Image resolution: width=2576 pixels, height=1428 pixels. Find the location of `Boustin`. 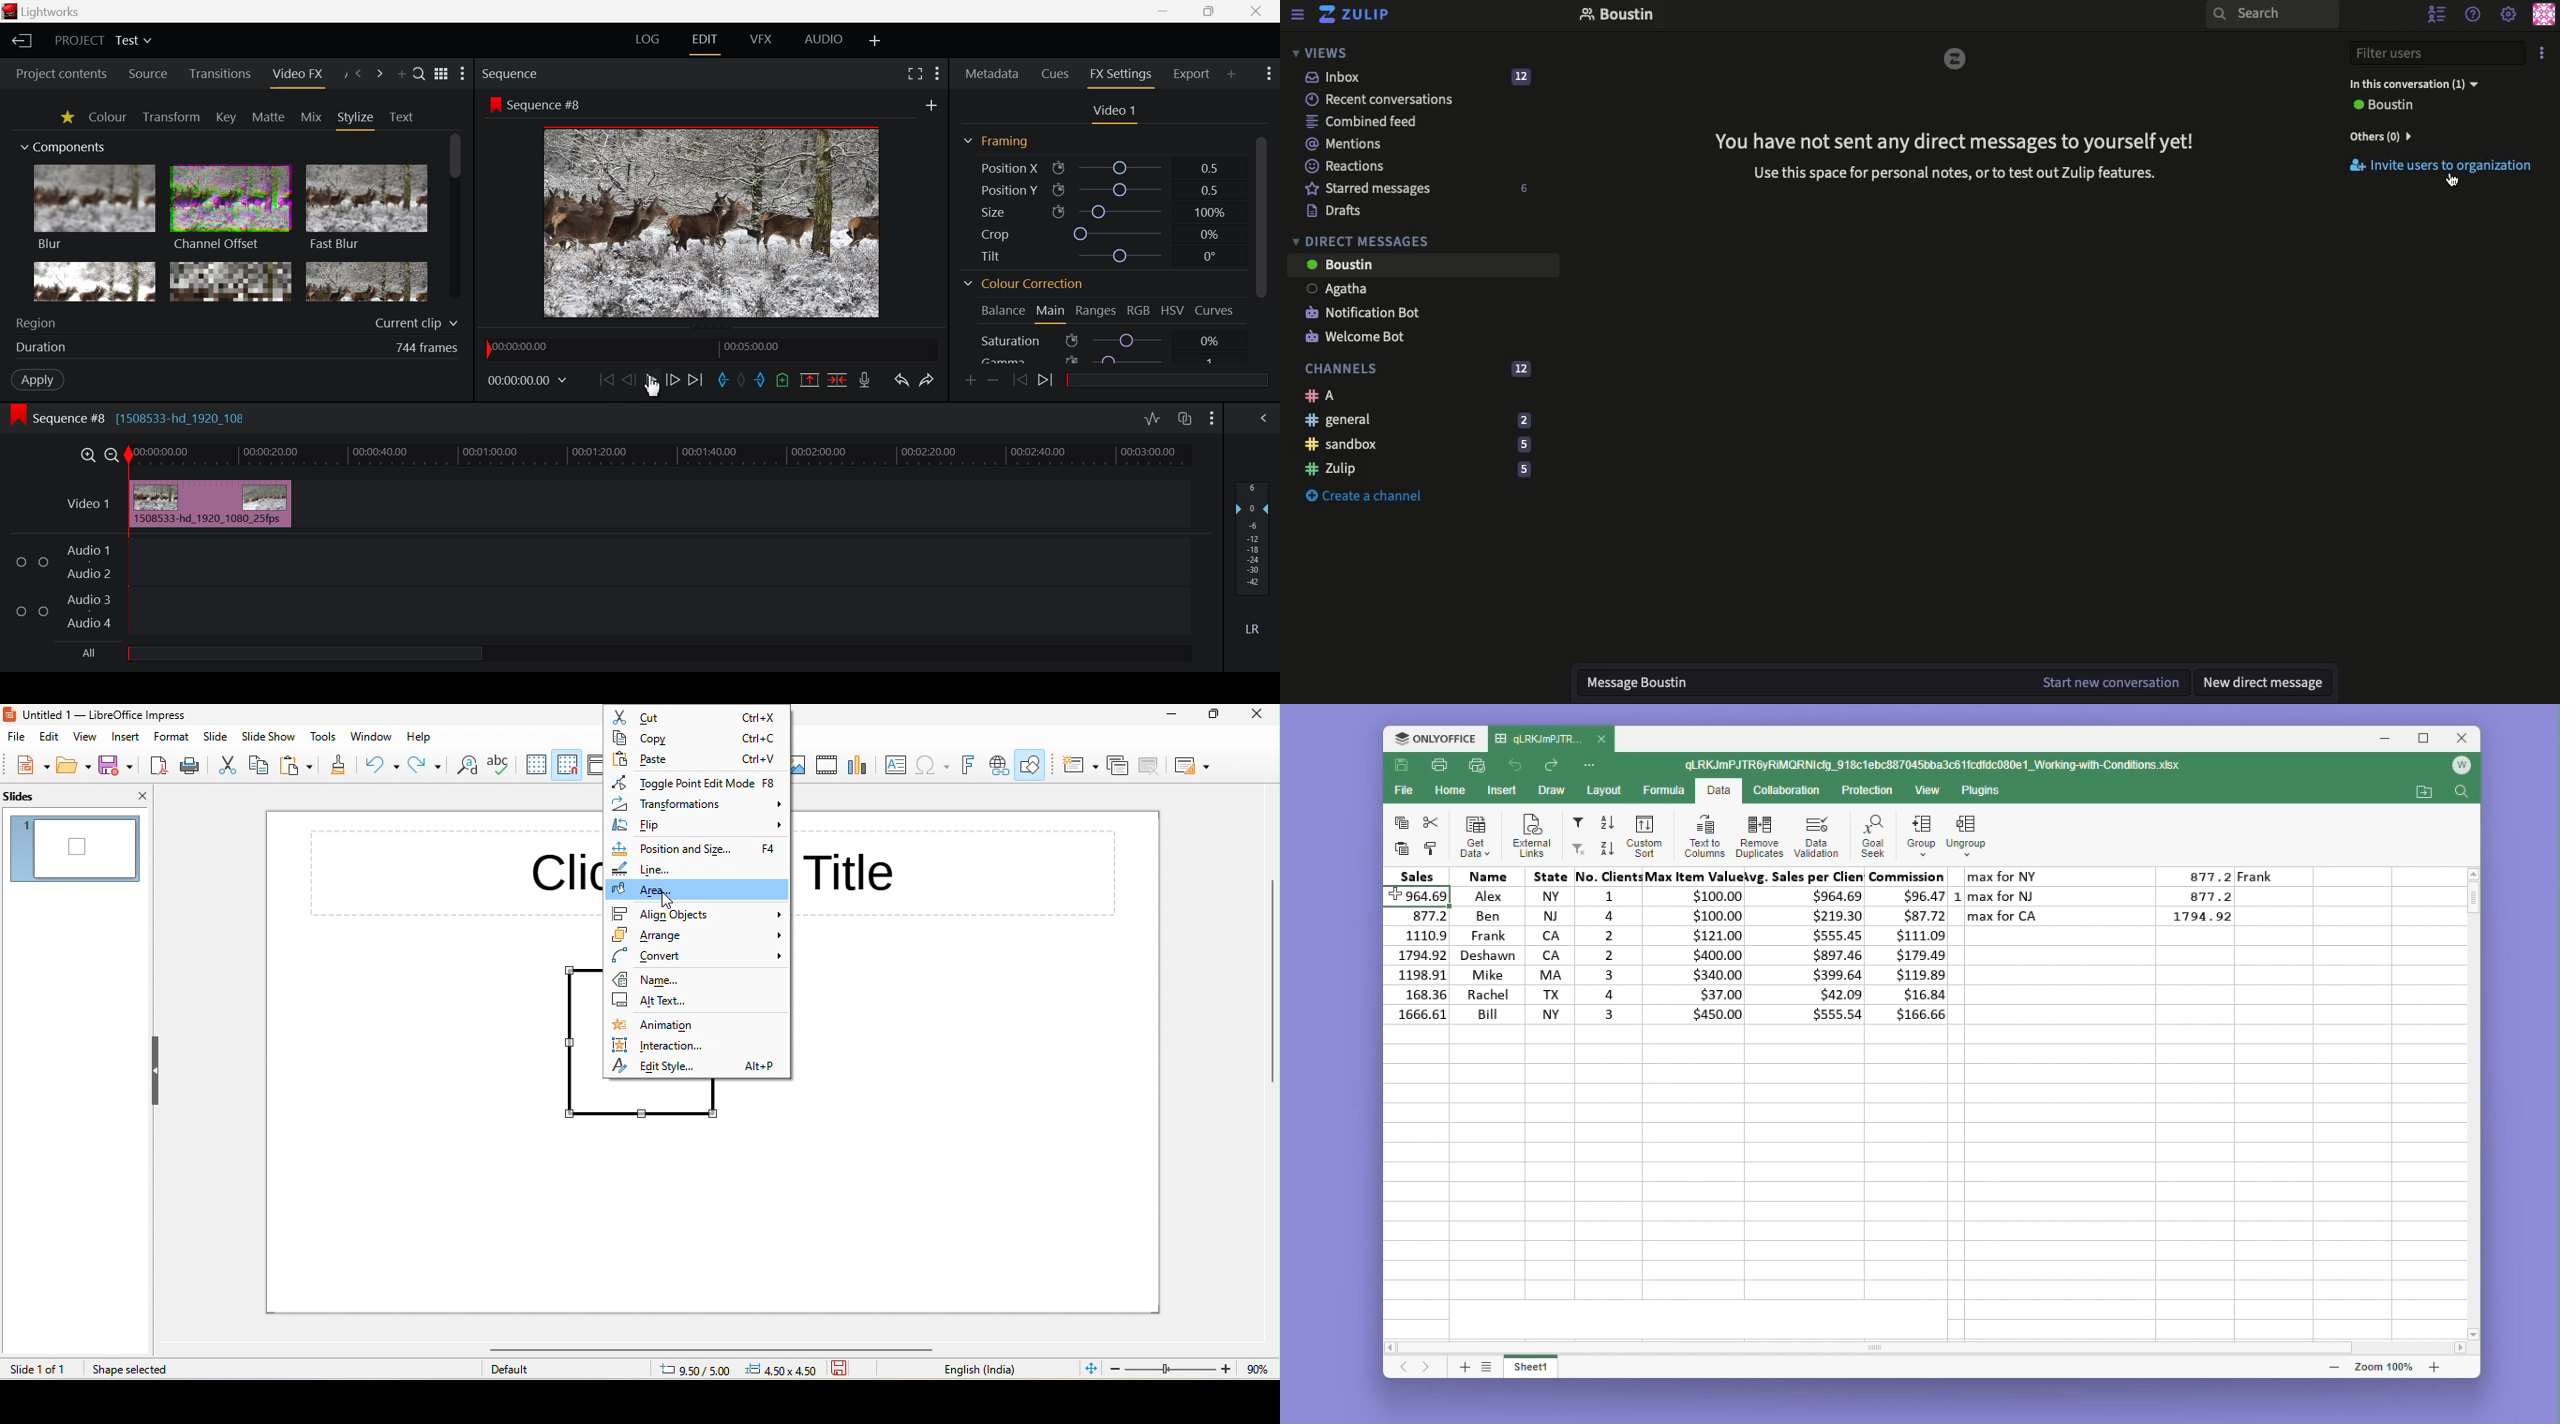

Boustin is located at coordinates (1617, 16).